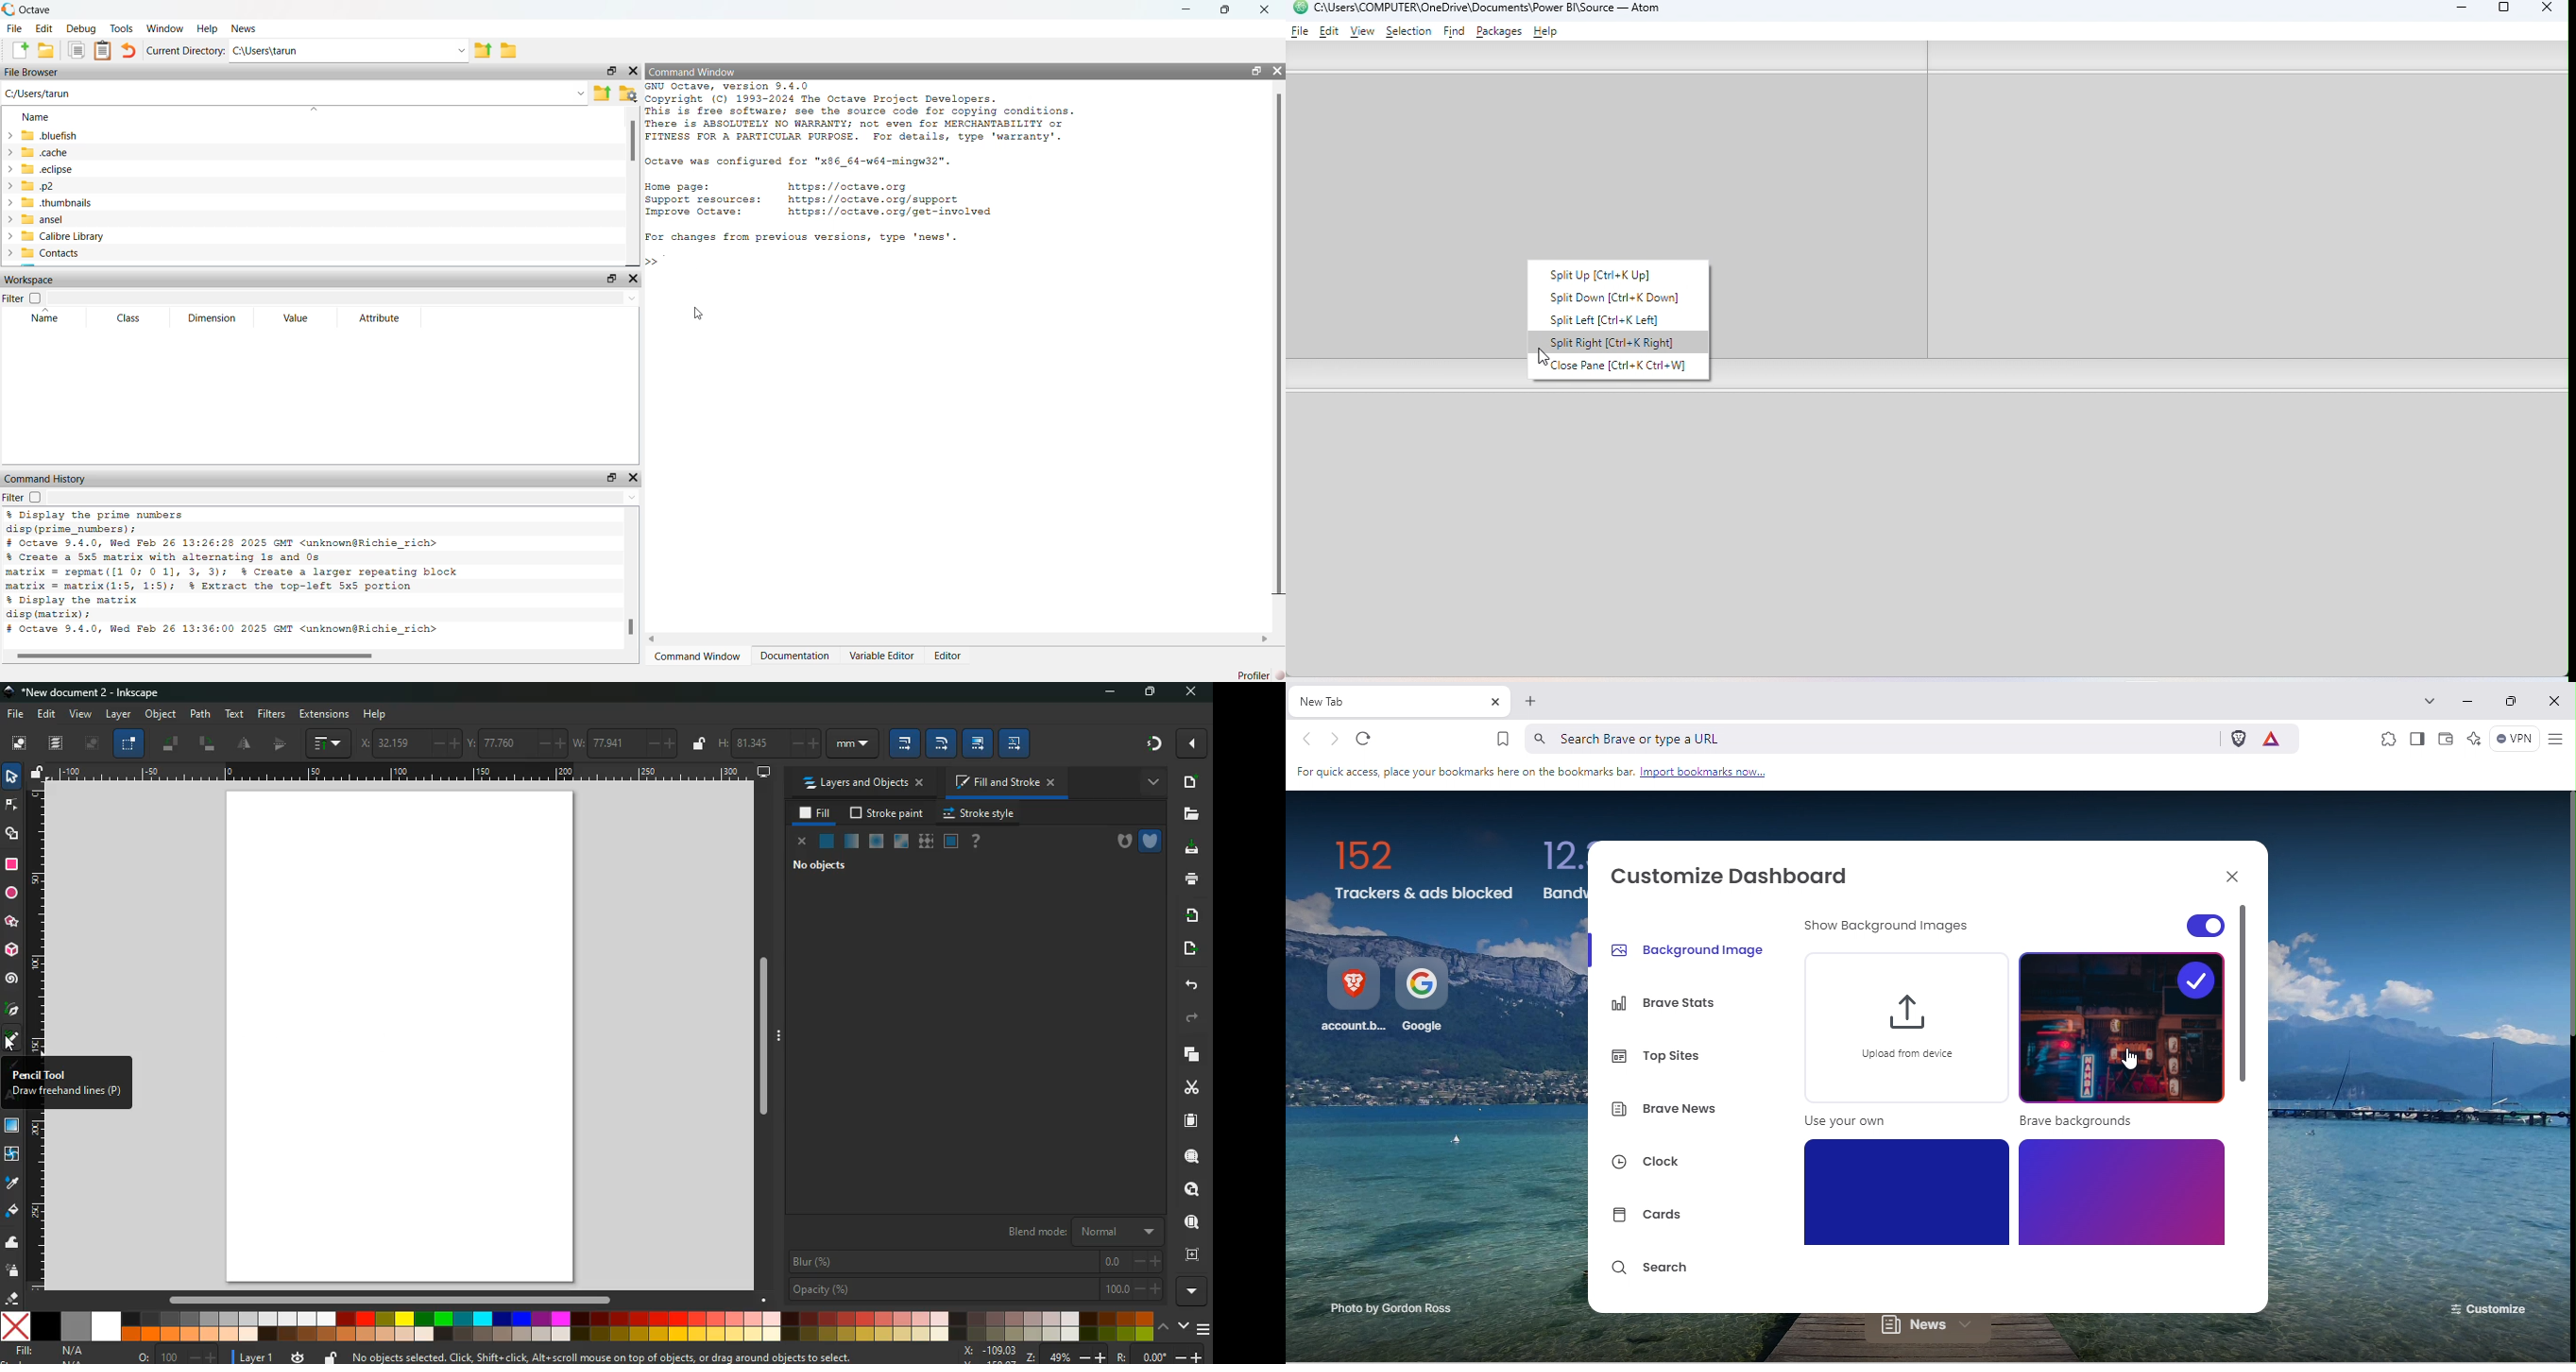 This screenshot has height=1372, width=2576. What do you see at coordinates (1613, 298) in the screenshot?
I see `Split Down [Ctrl+K Down]` at bounding box center [1613, 298].